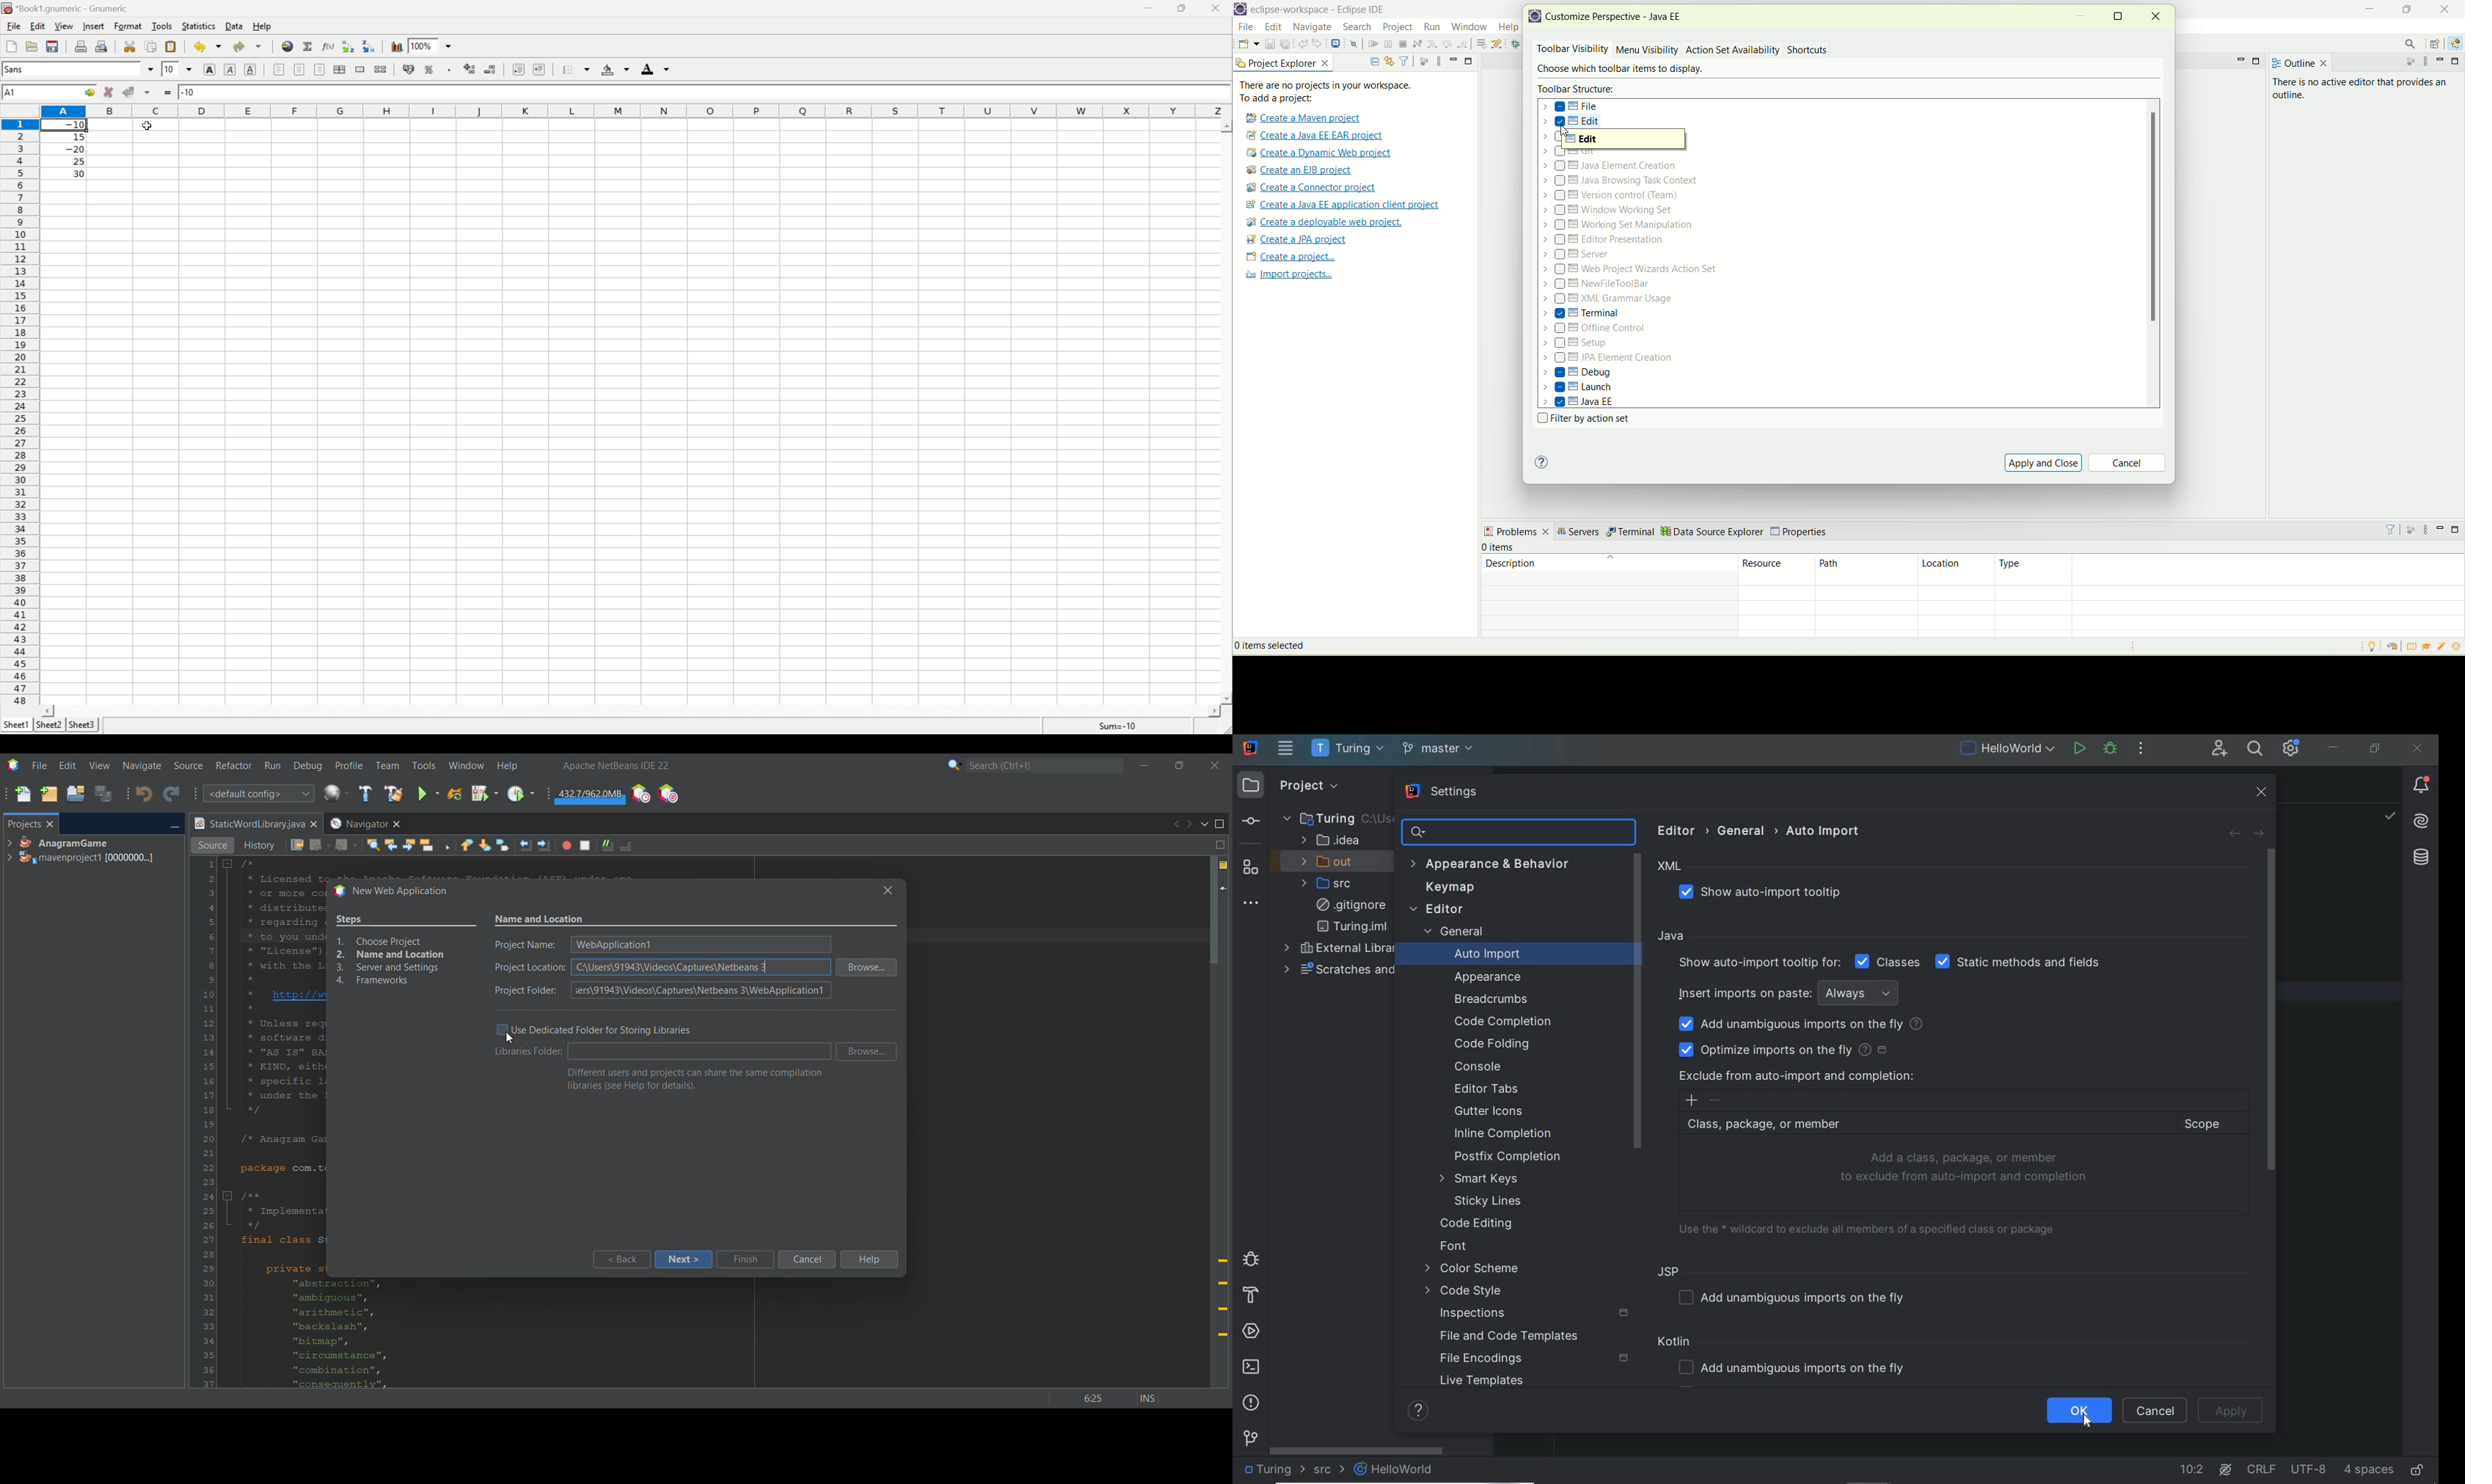 The image size is (2492, 1484). I want to click on Sort the selected region in descending order based on the first column selected, so click(368, 45).